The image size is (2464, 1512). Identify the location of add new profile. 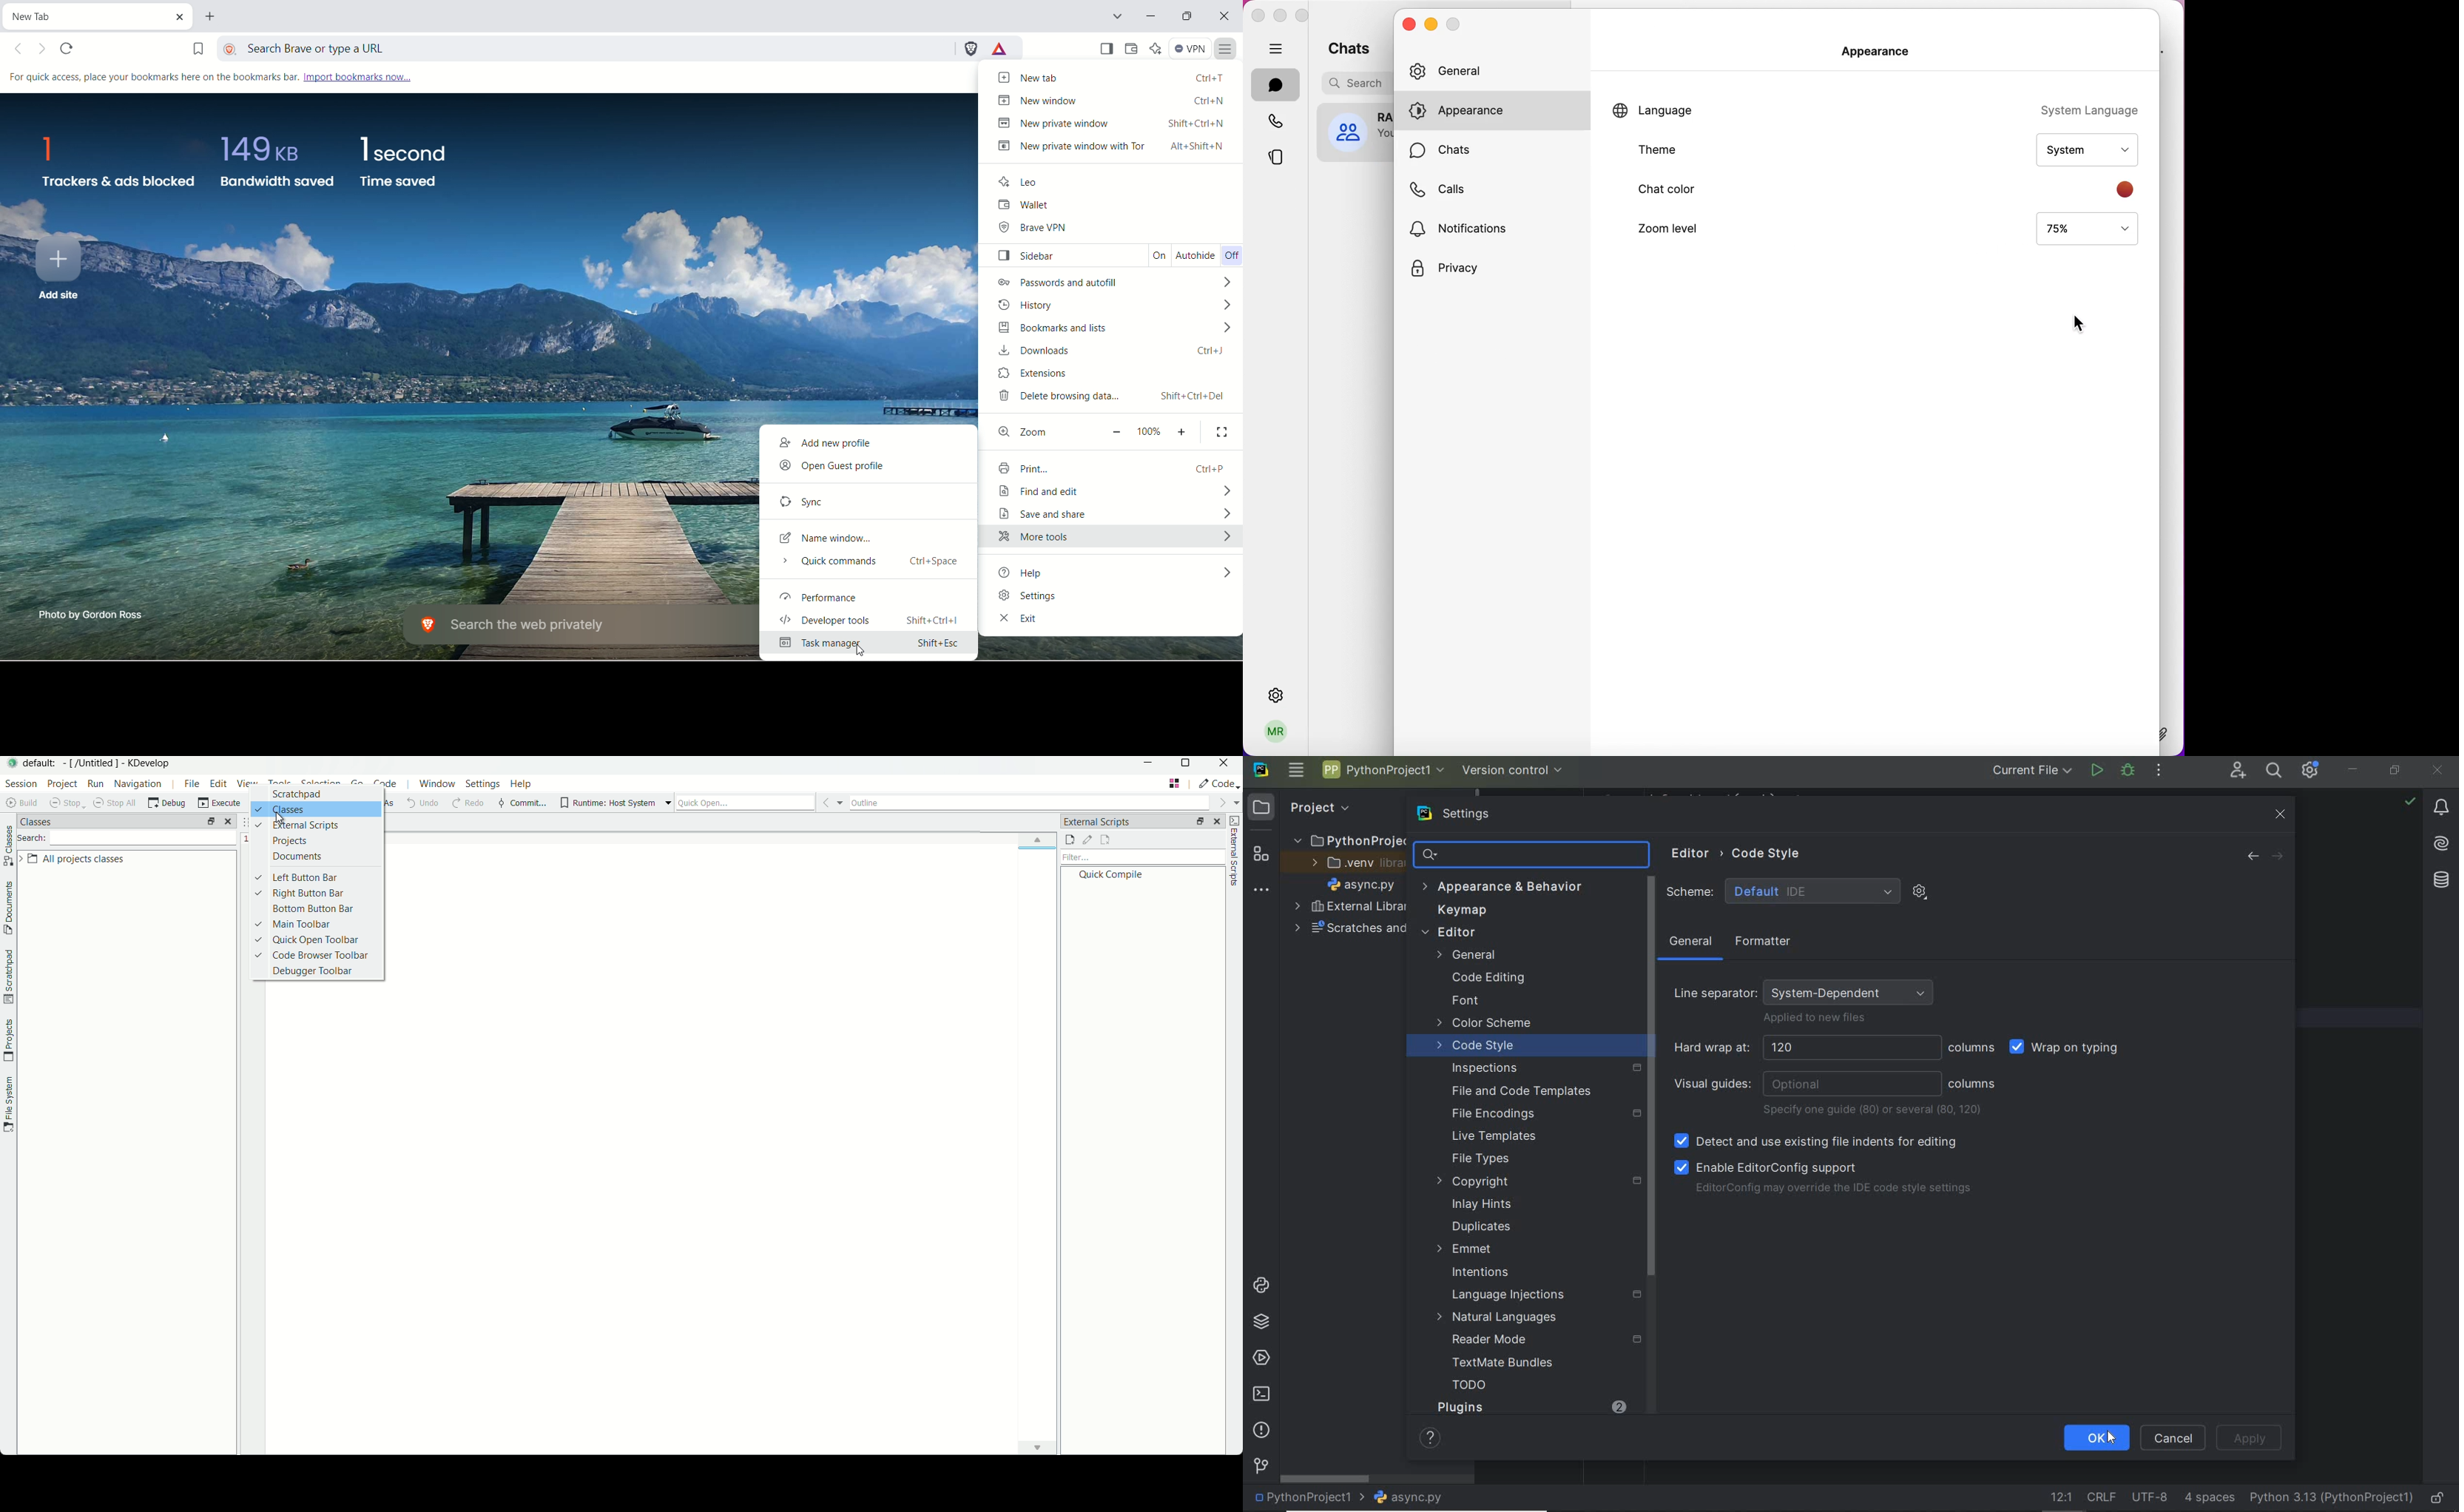
(871, 443).